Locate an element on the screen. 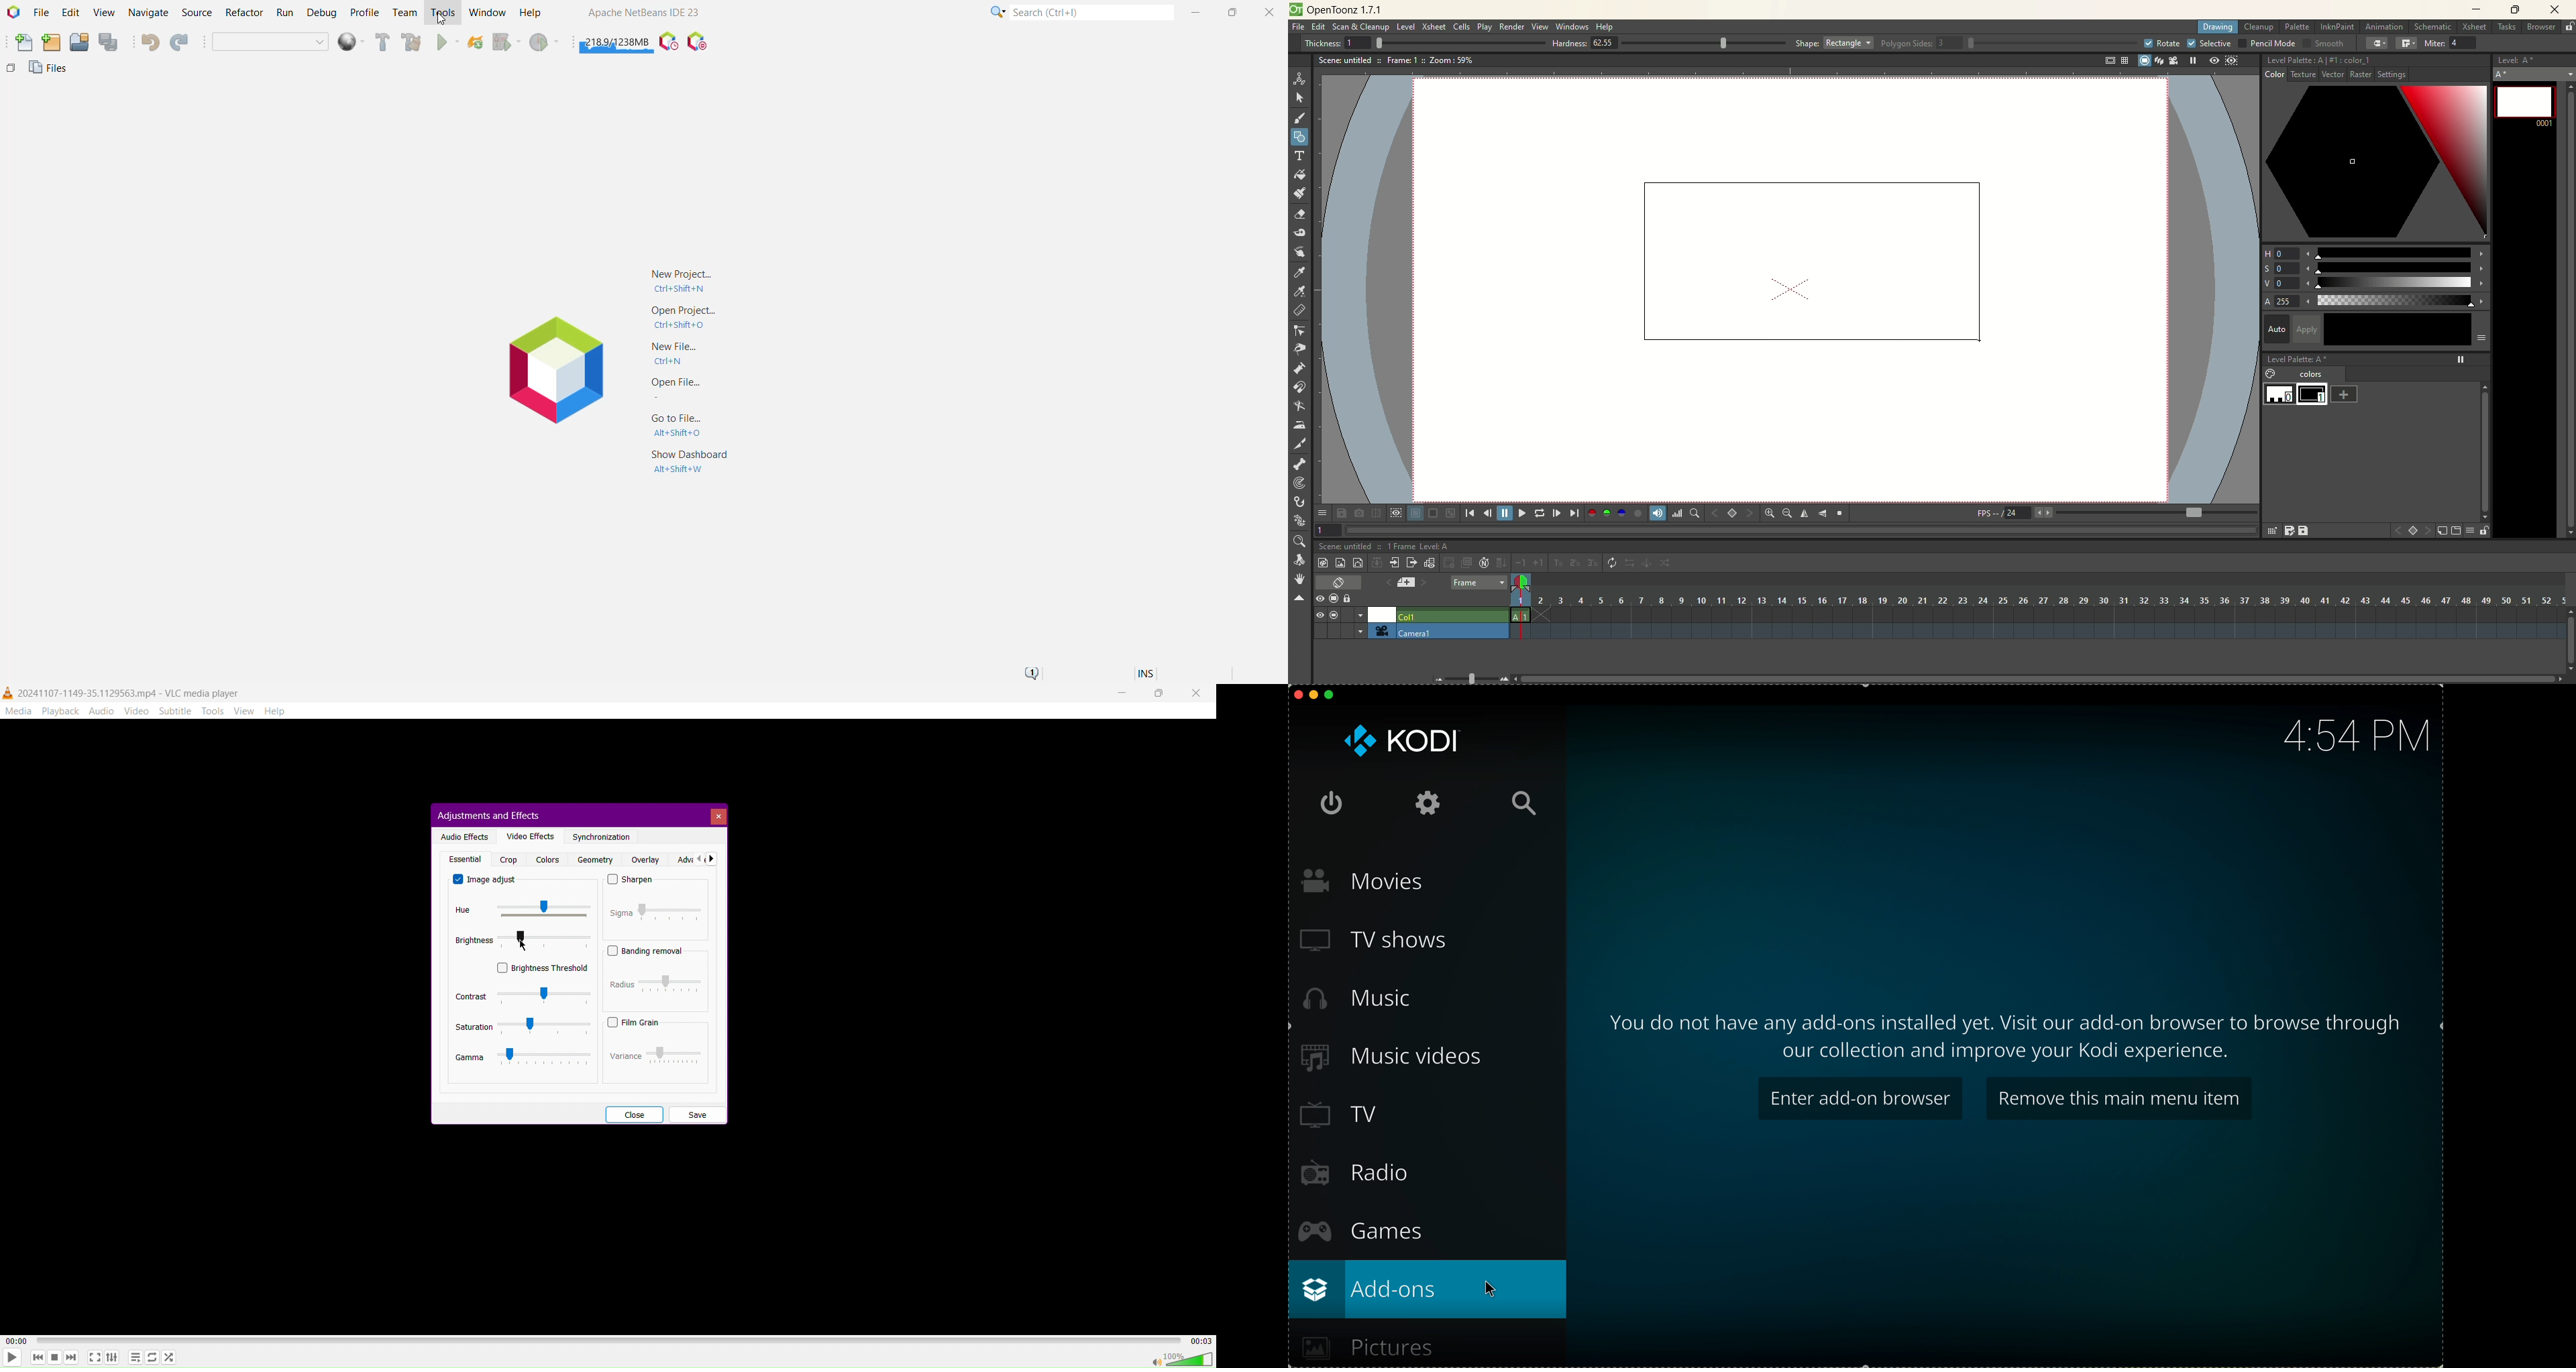 The height and width of the screenshot is (1372, 2576). Clean and Build Main Project is located at coordinates (414, 44).